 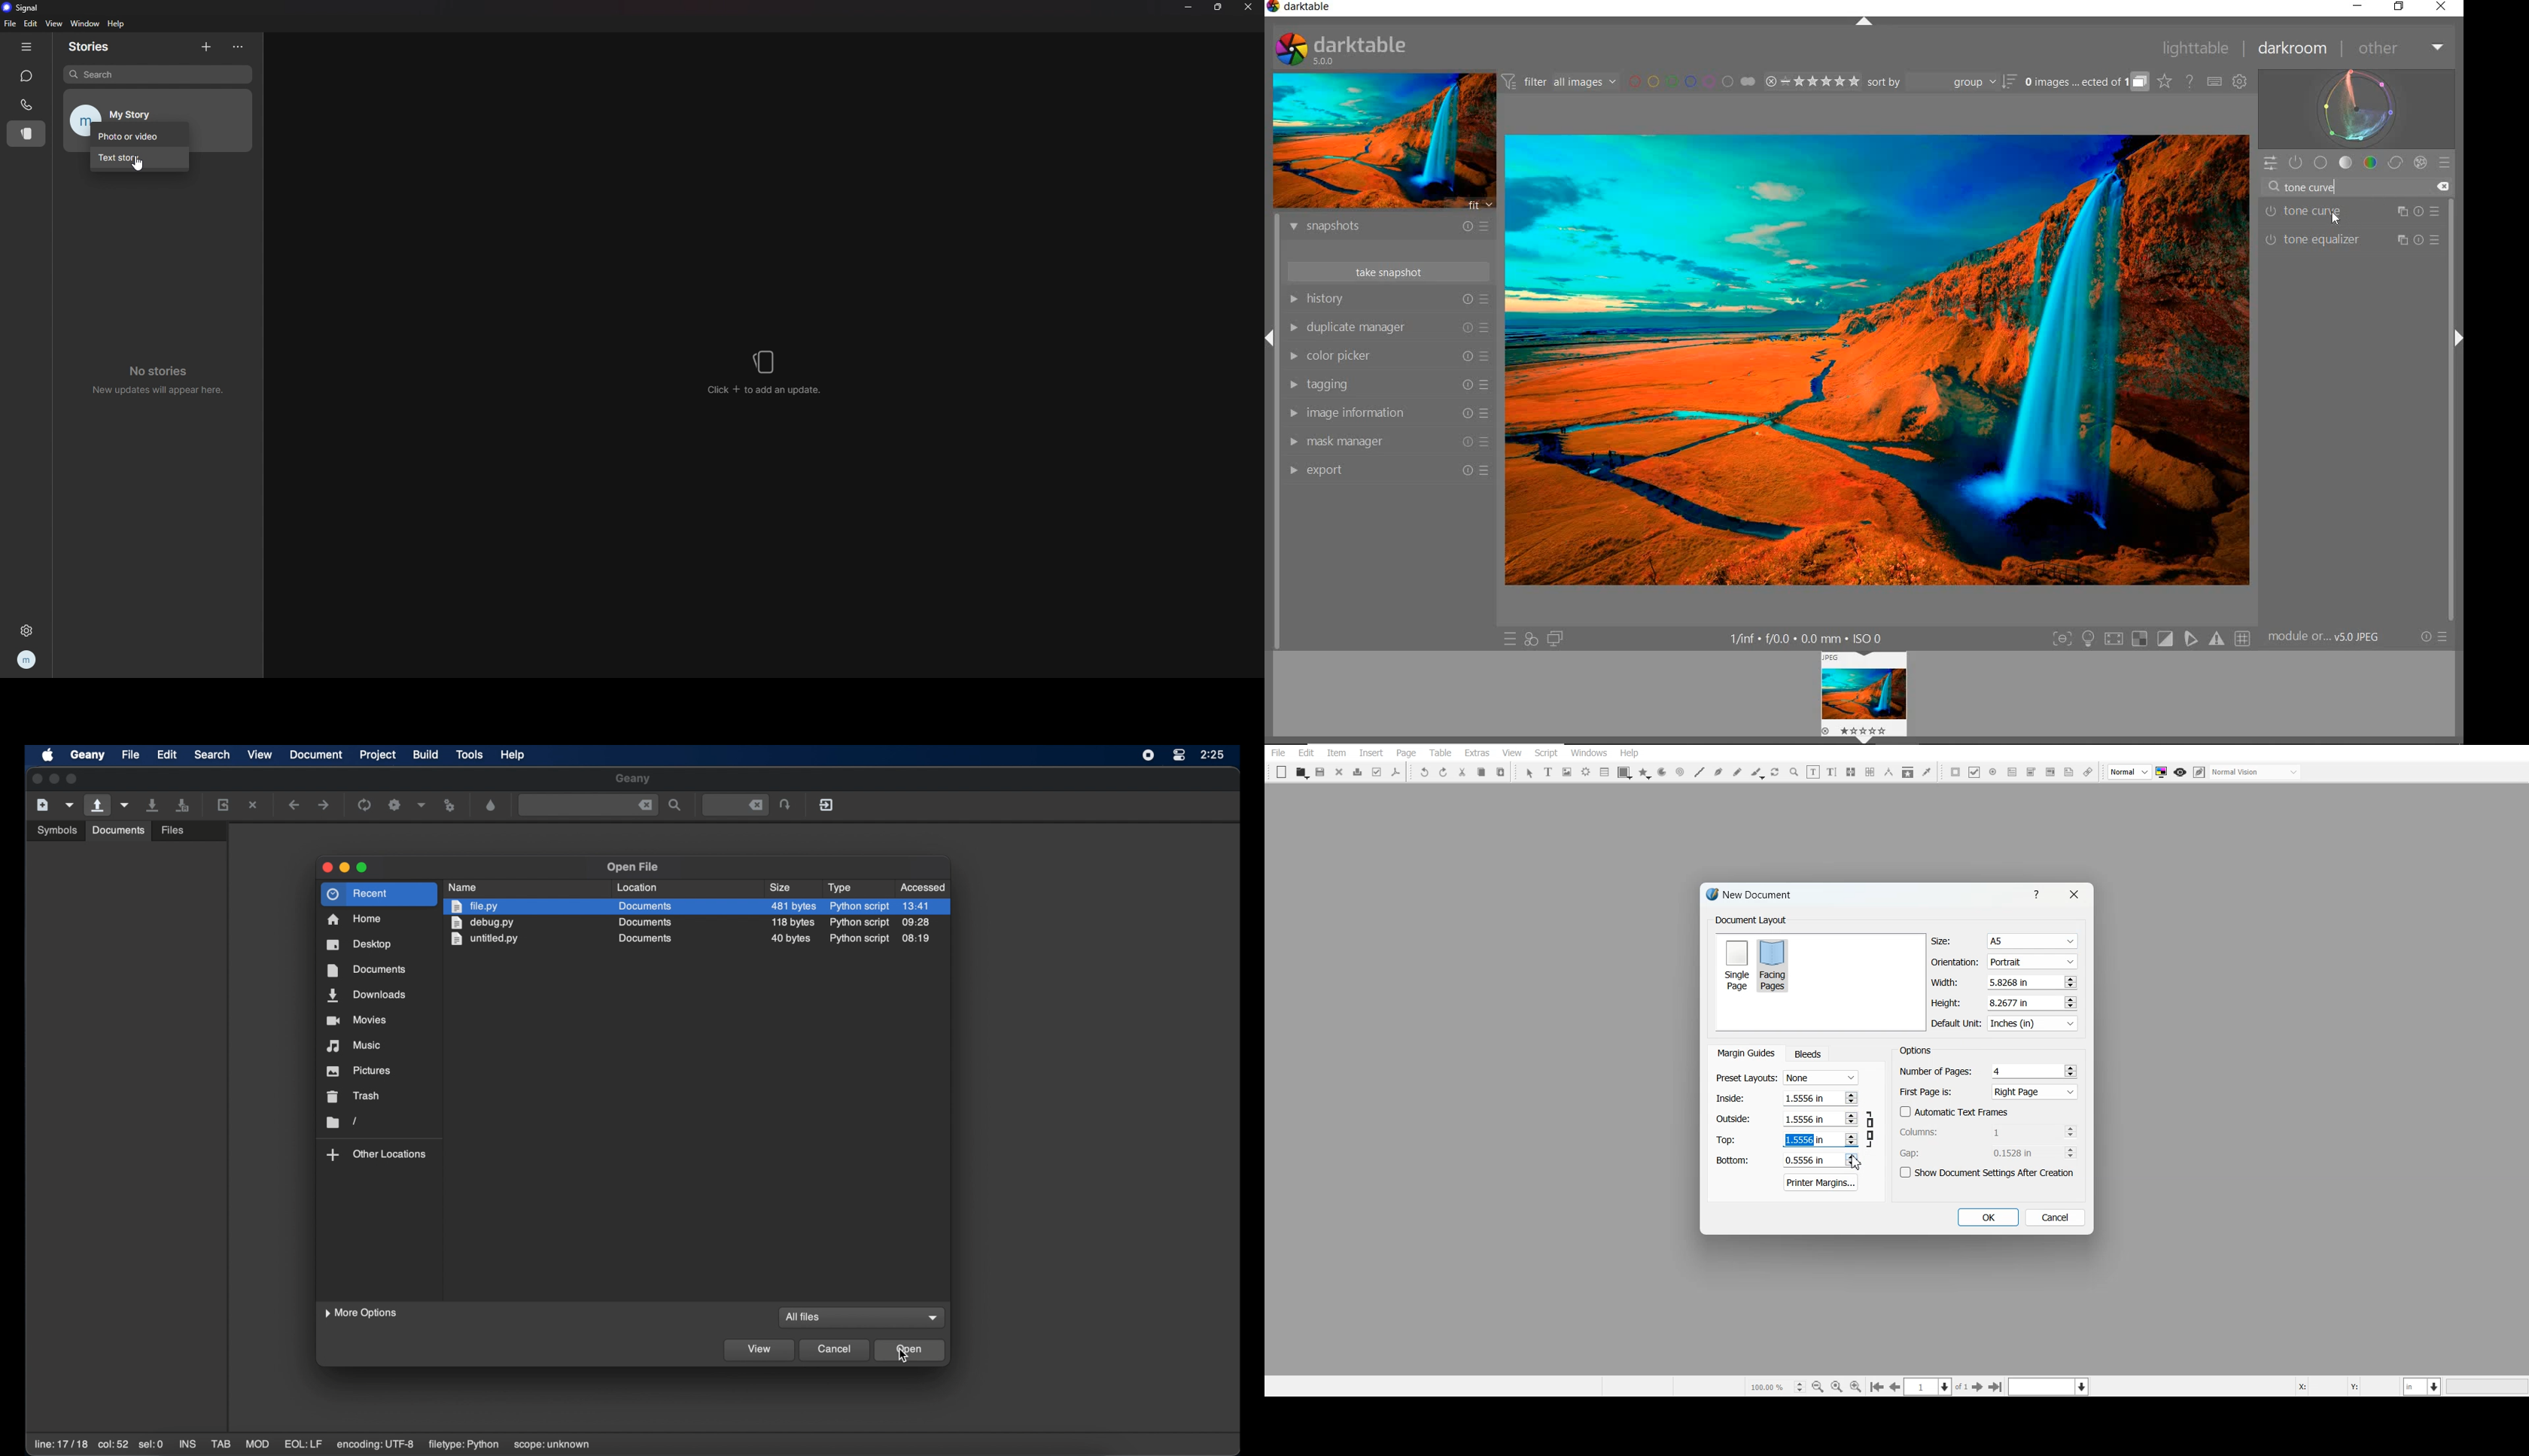 I want to click on Polygon, so click(x=1645, y=773).